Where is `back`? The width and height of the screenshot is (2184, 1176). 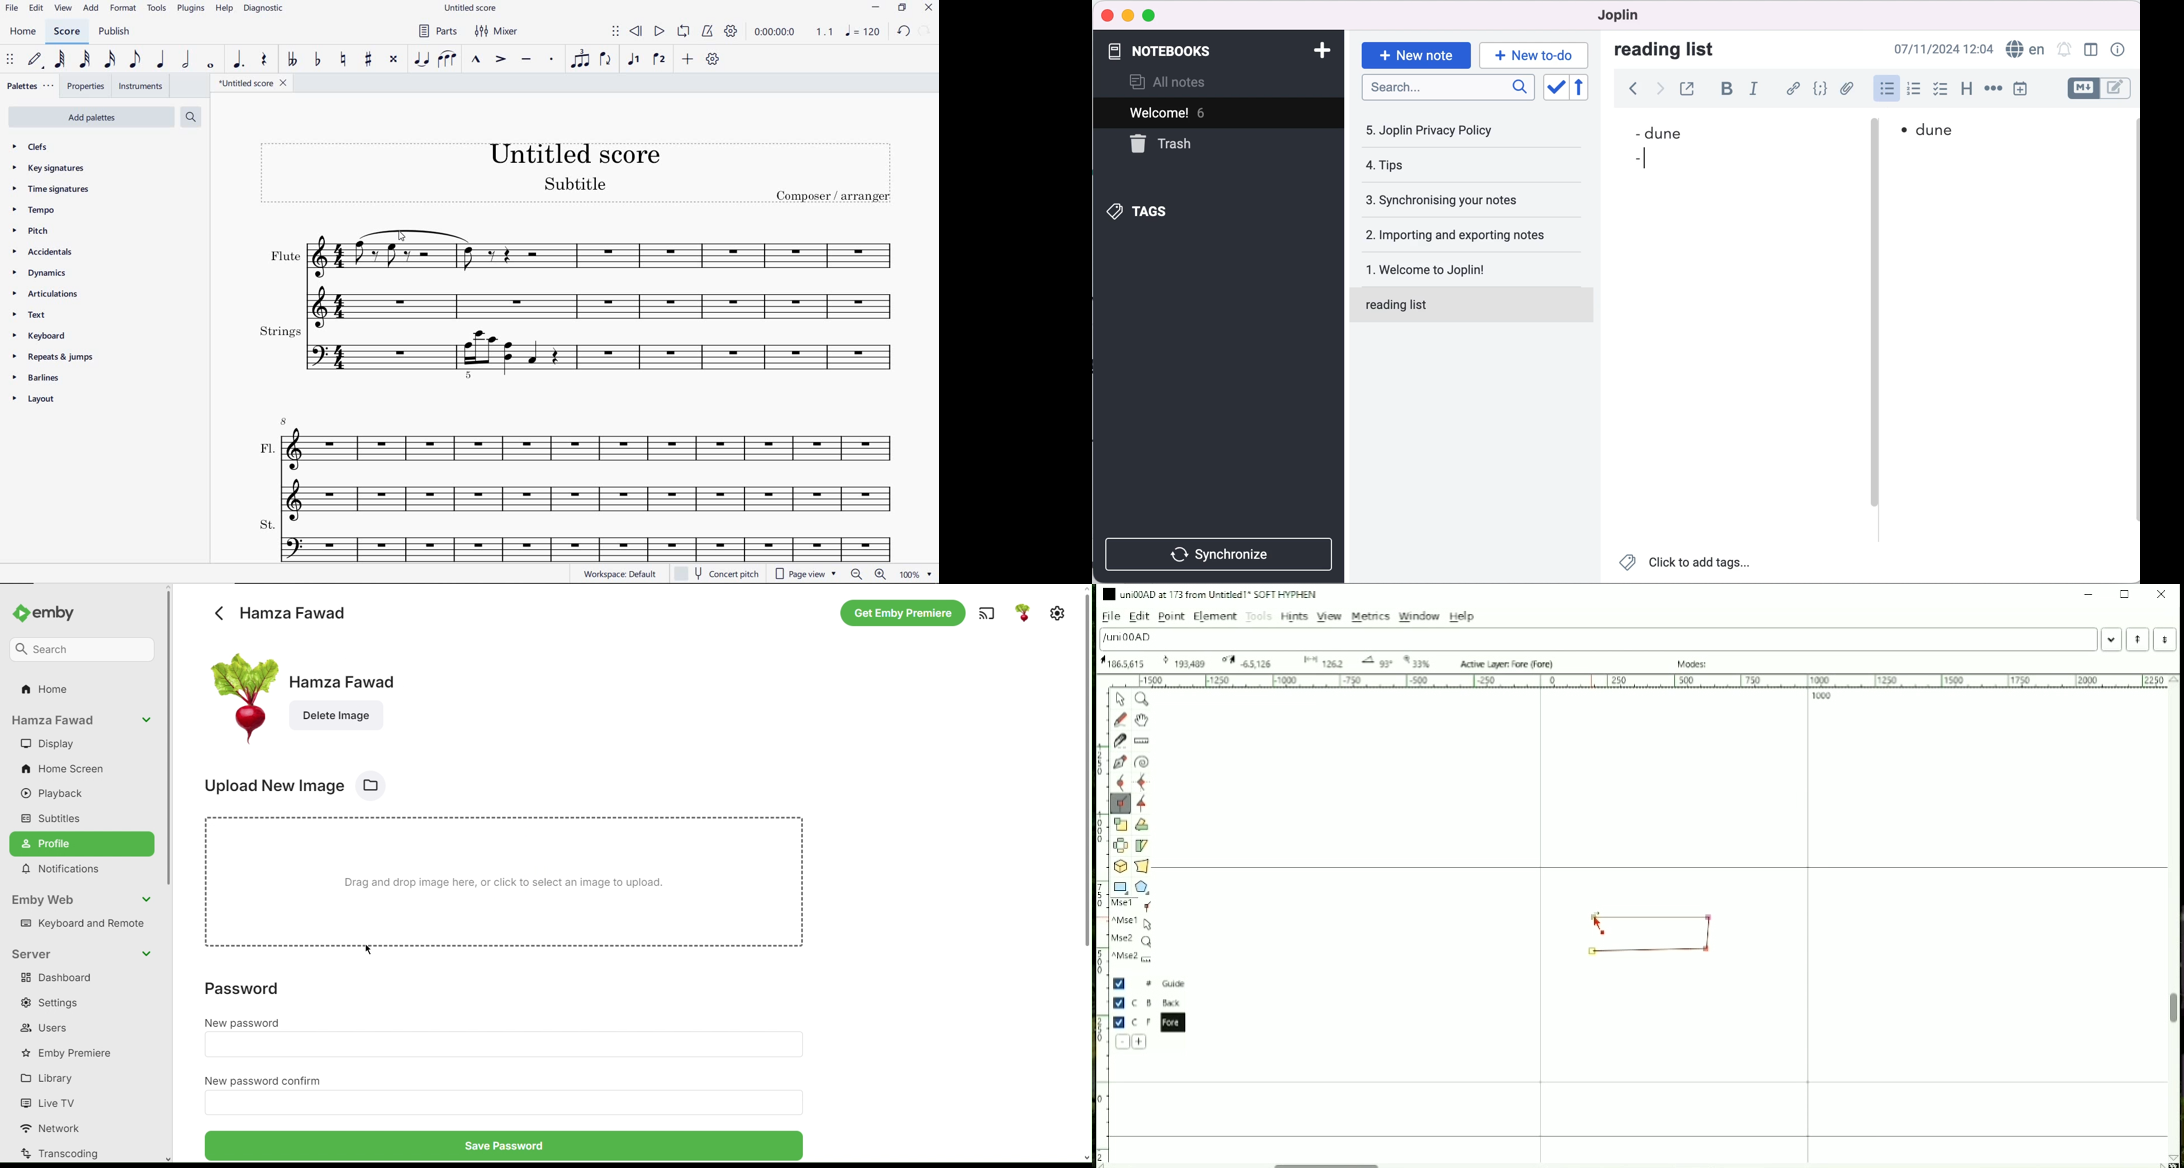 back is located at coordinates (1630, 88).